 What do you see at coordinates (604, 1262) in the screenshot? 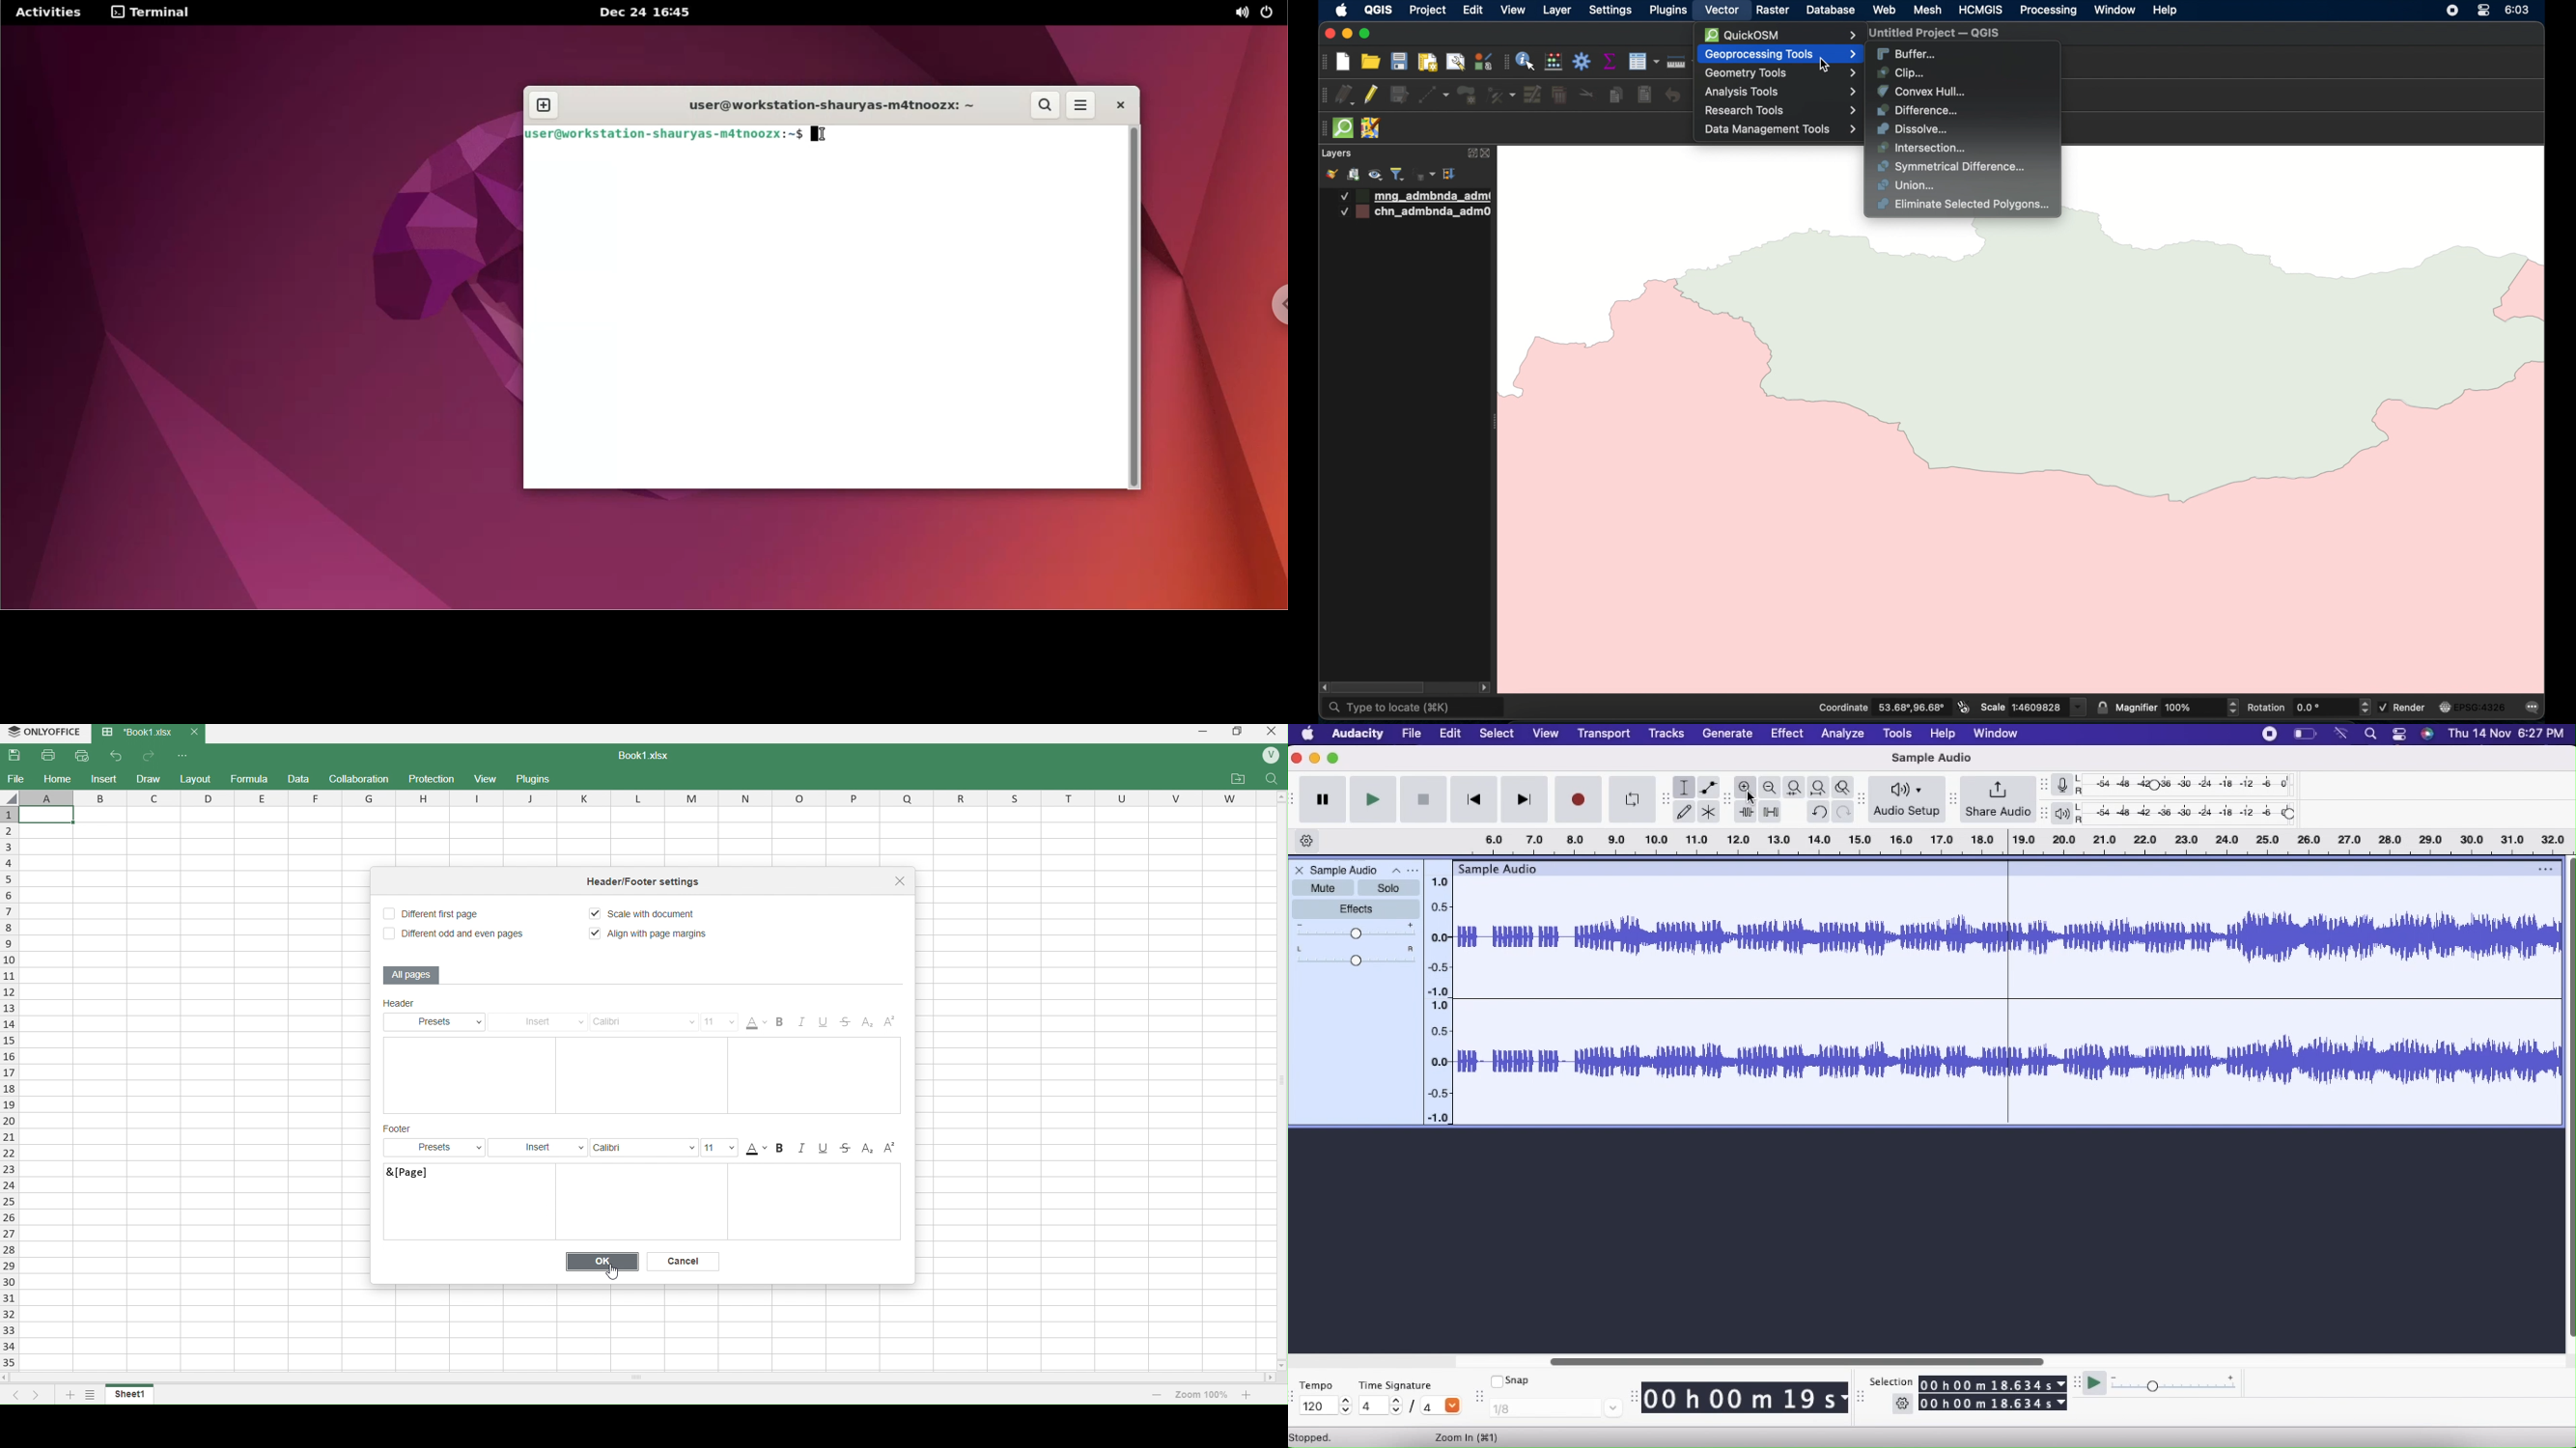
I see `Ok` at bounding box center [604, 1262].